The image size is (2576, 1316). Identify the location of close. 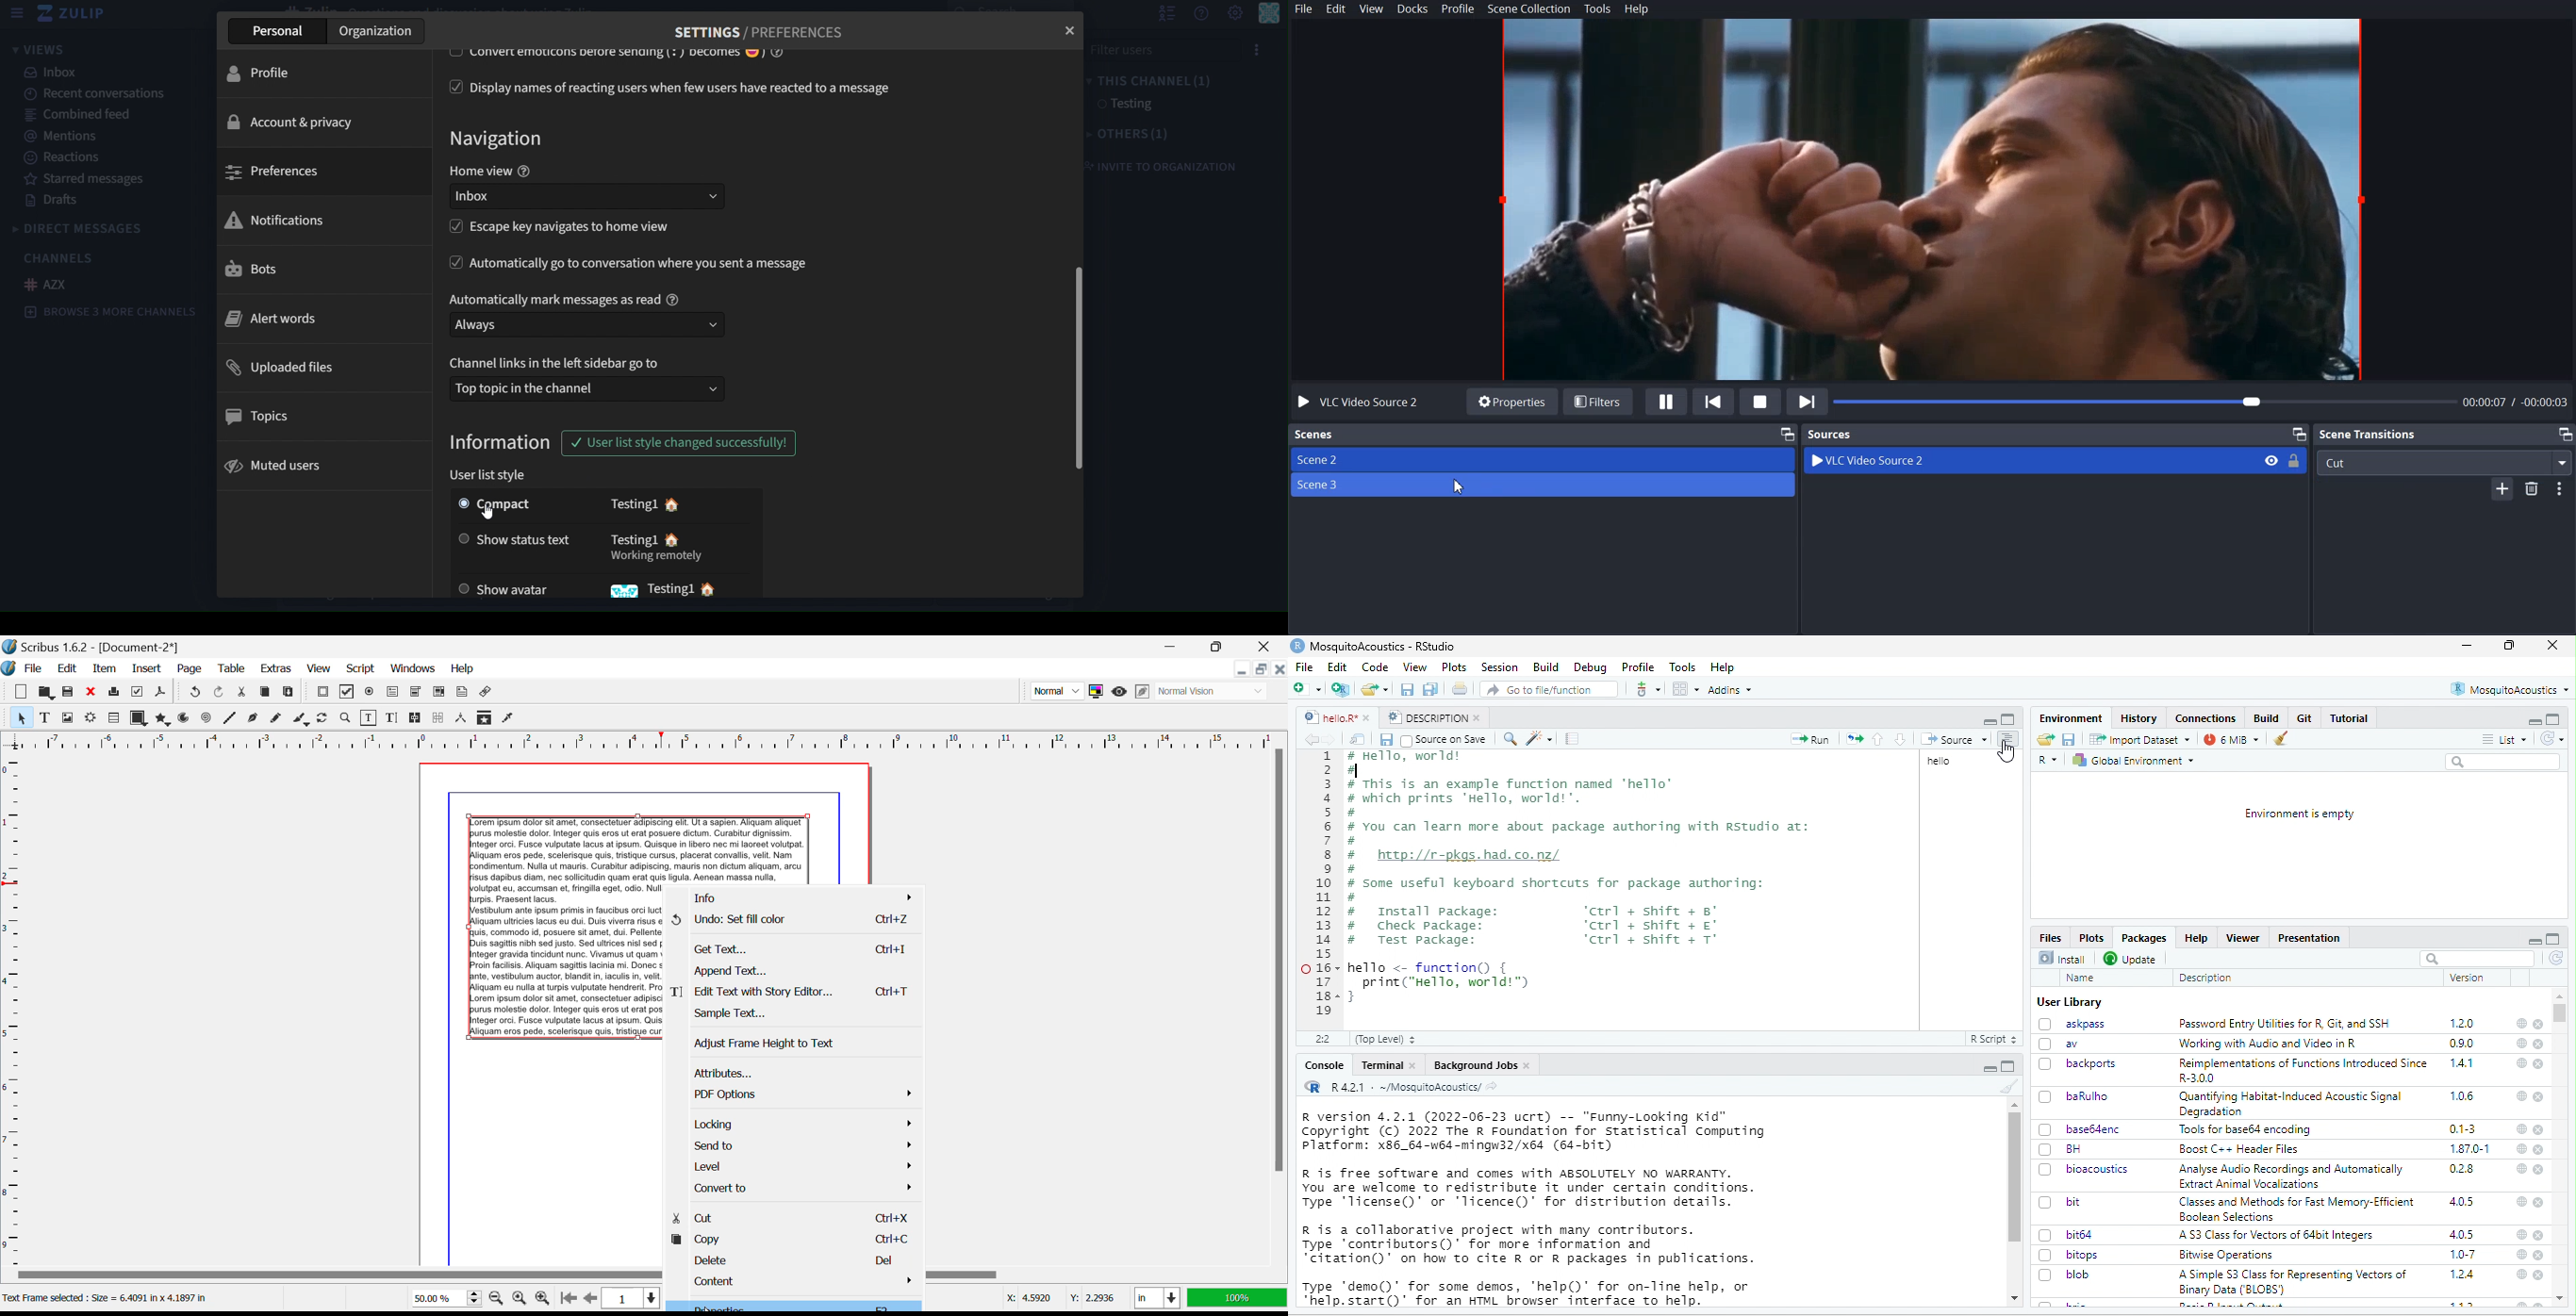
(2538, 1202).